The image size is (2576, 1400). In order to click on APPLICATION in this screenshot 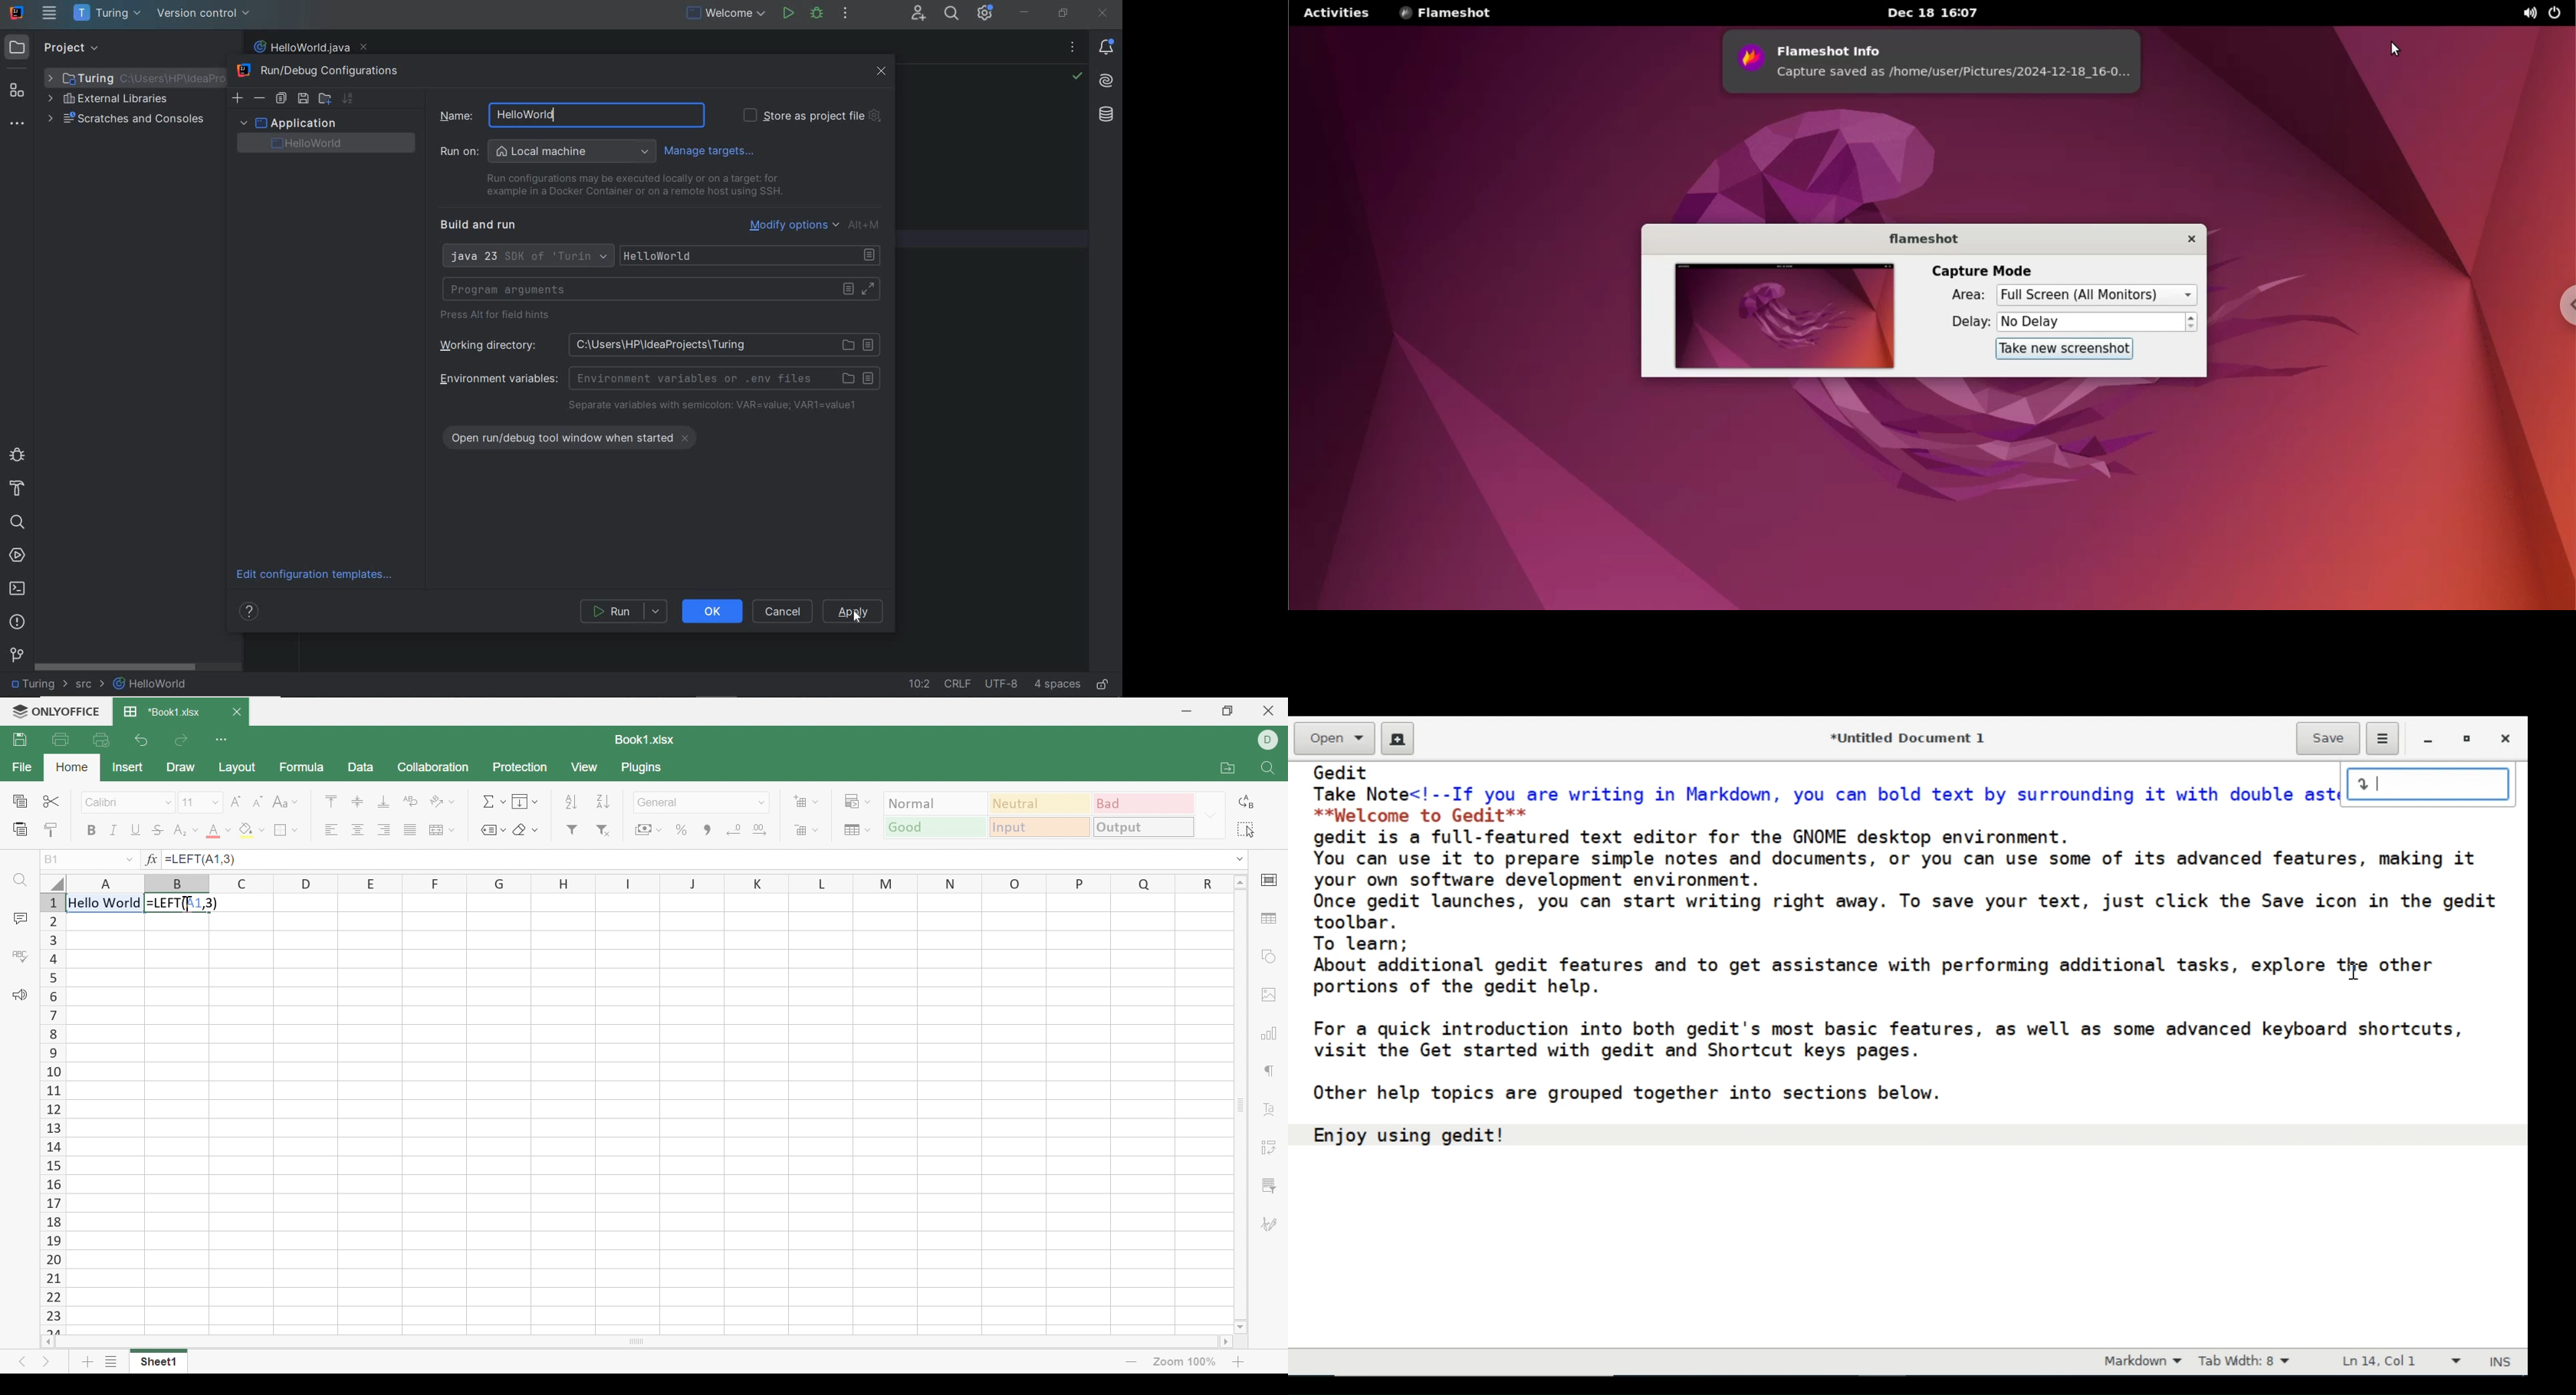, I will do `click(287, 122)`.